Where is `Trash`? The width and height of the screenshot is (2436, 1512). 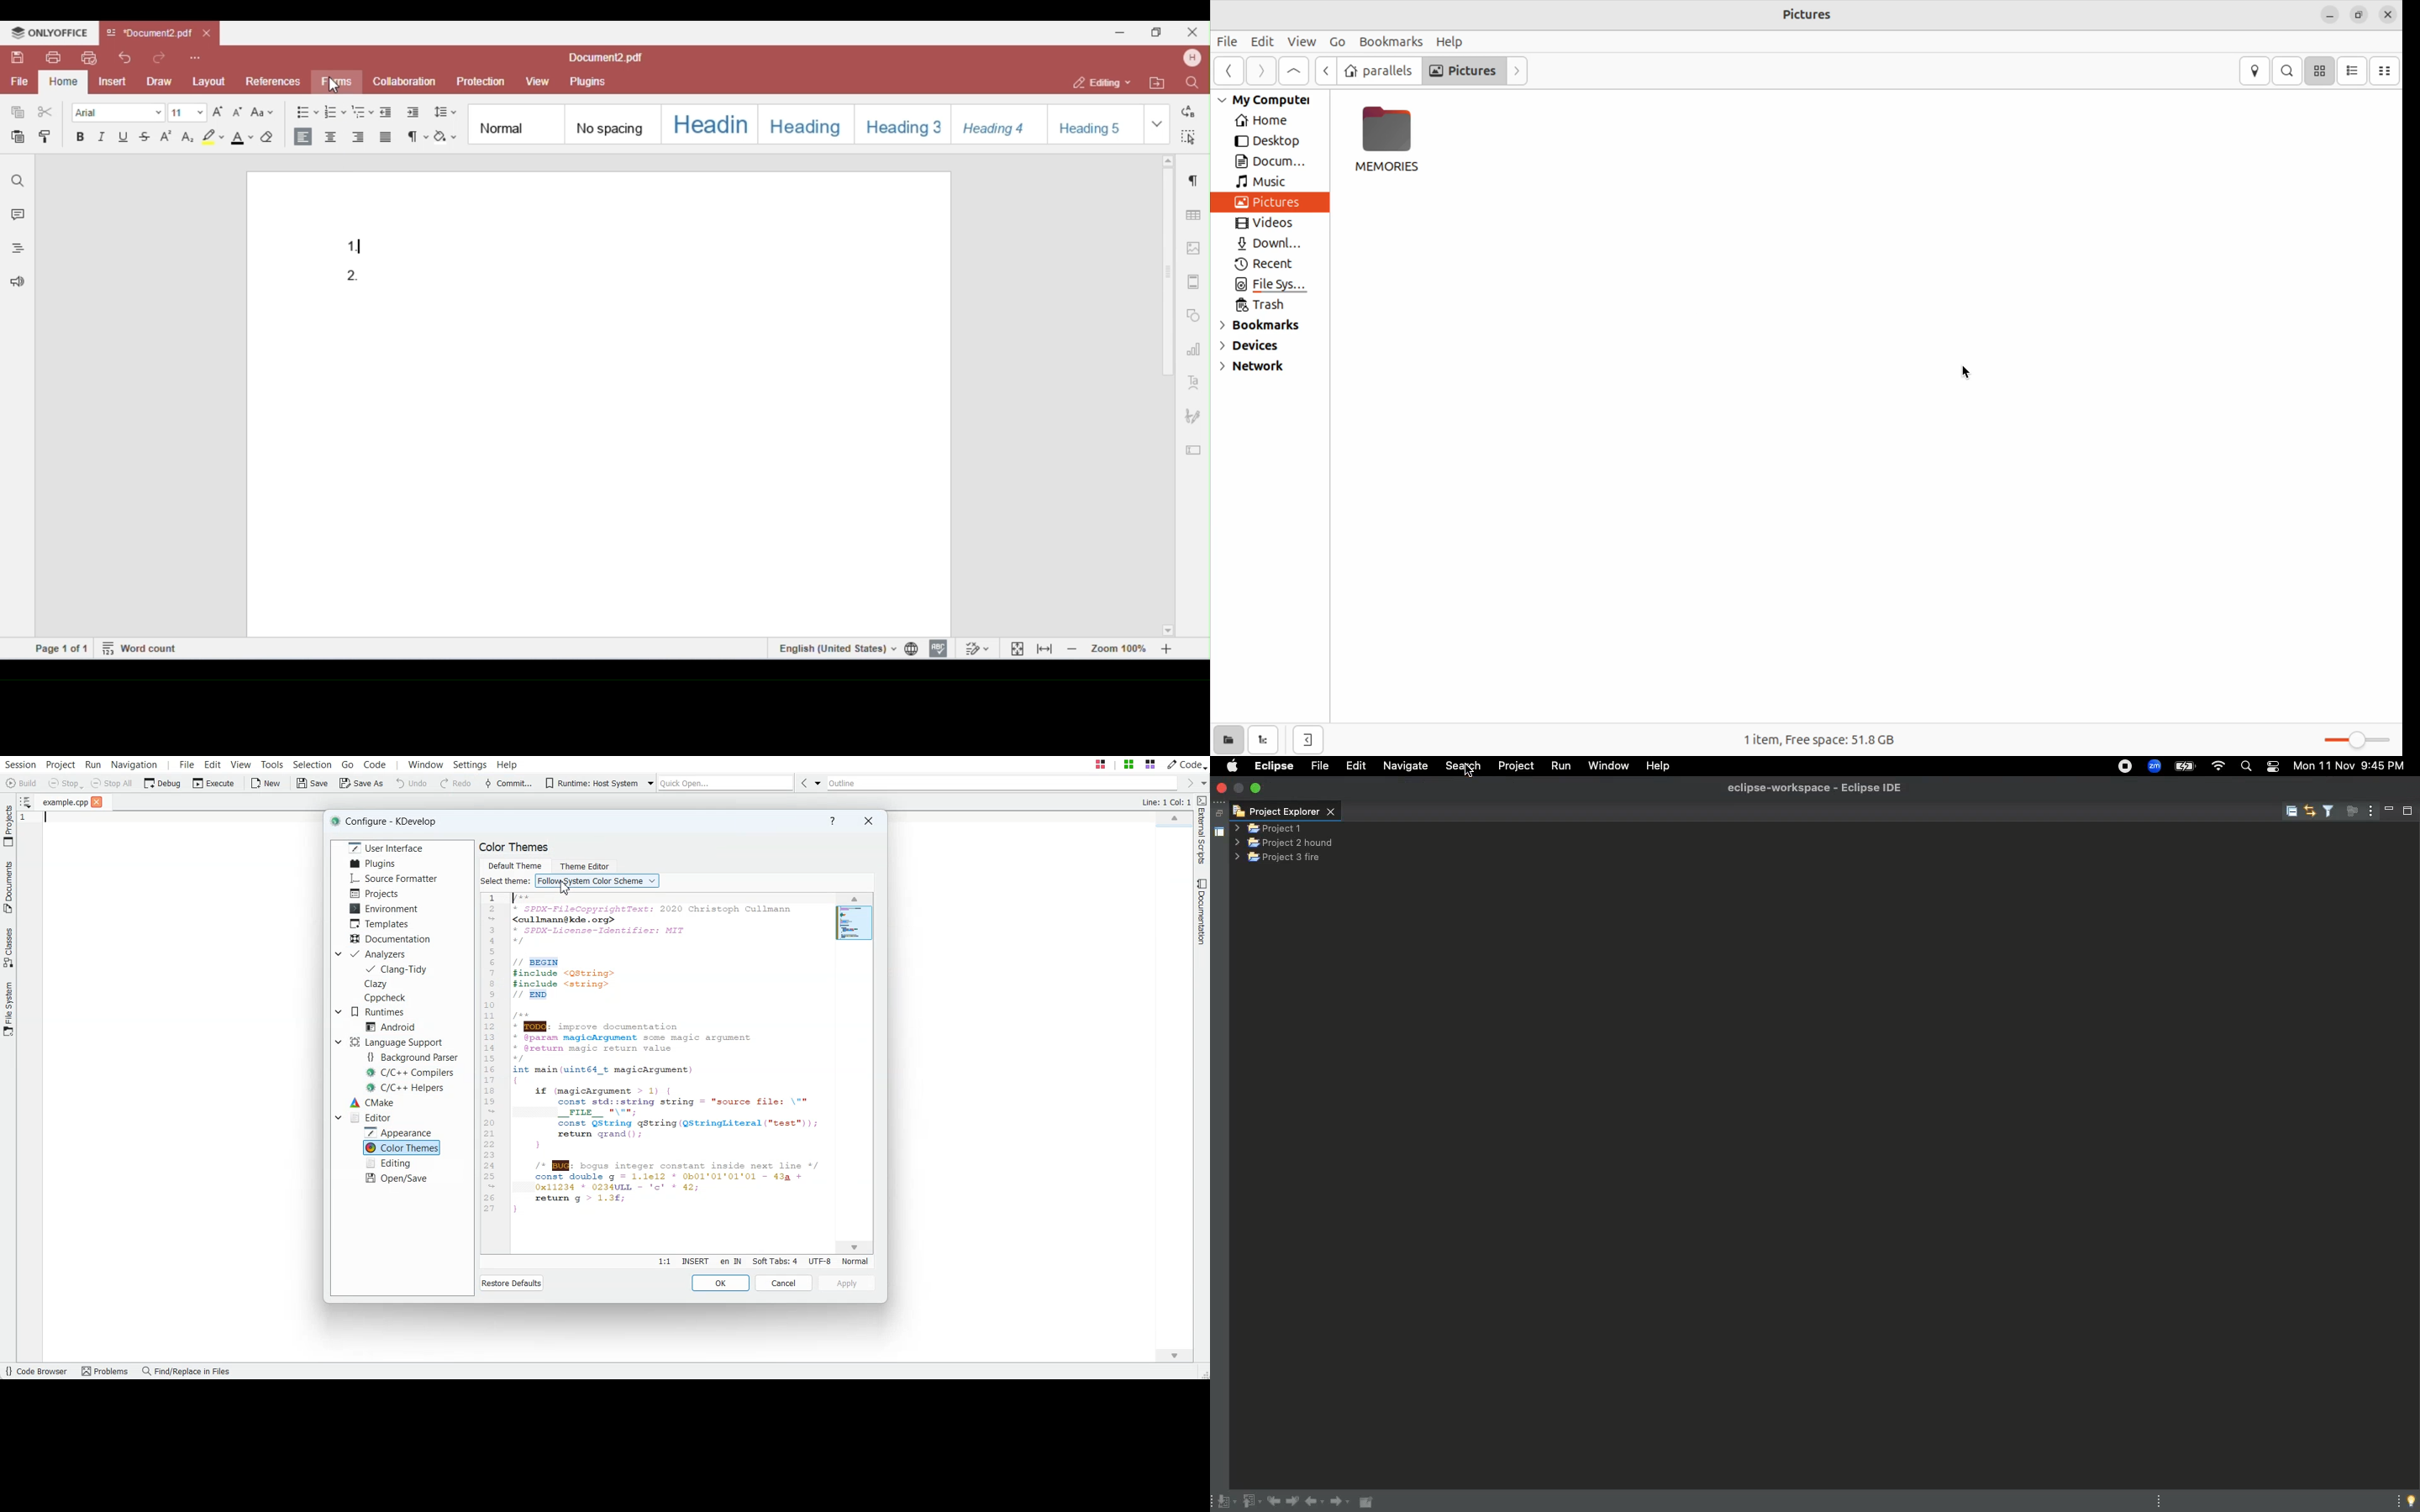 Trash is located at coordinates (1262, 305).